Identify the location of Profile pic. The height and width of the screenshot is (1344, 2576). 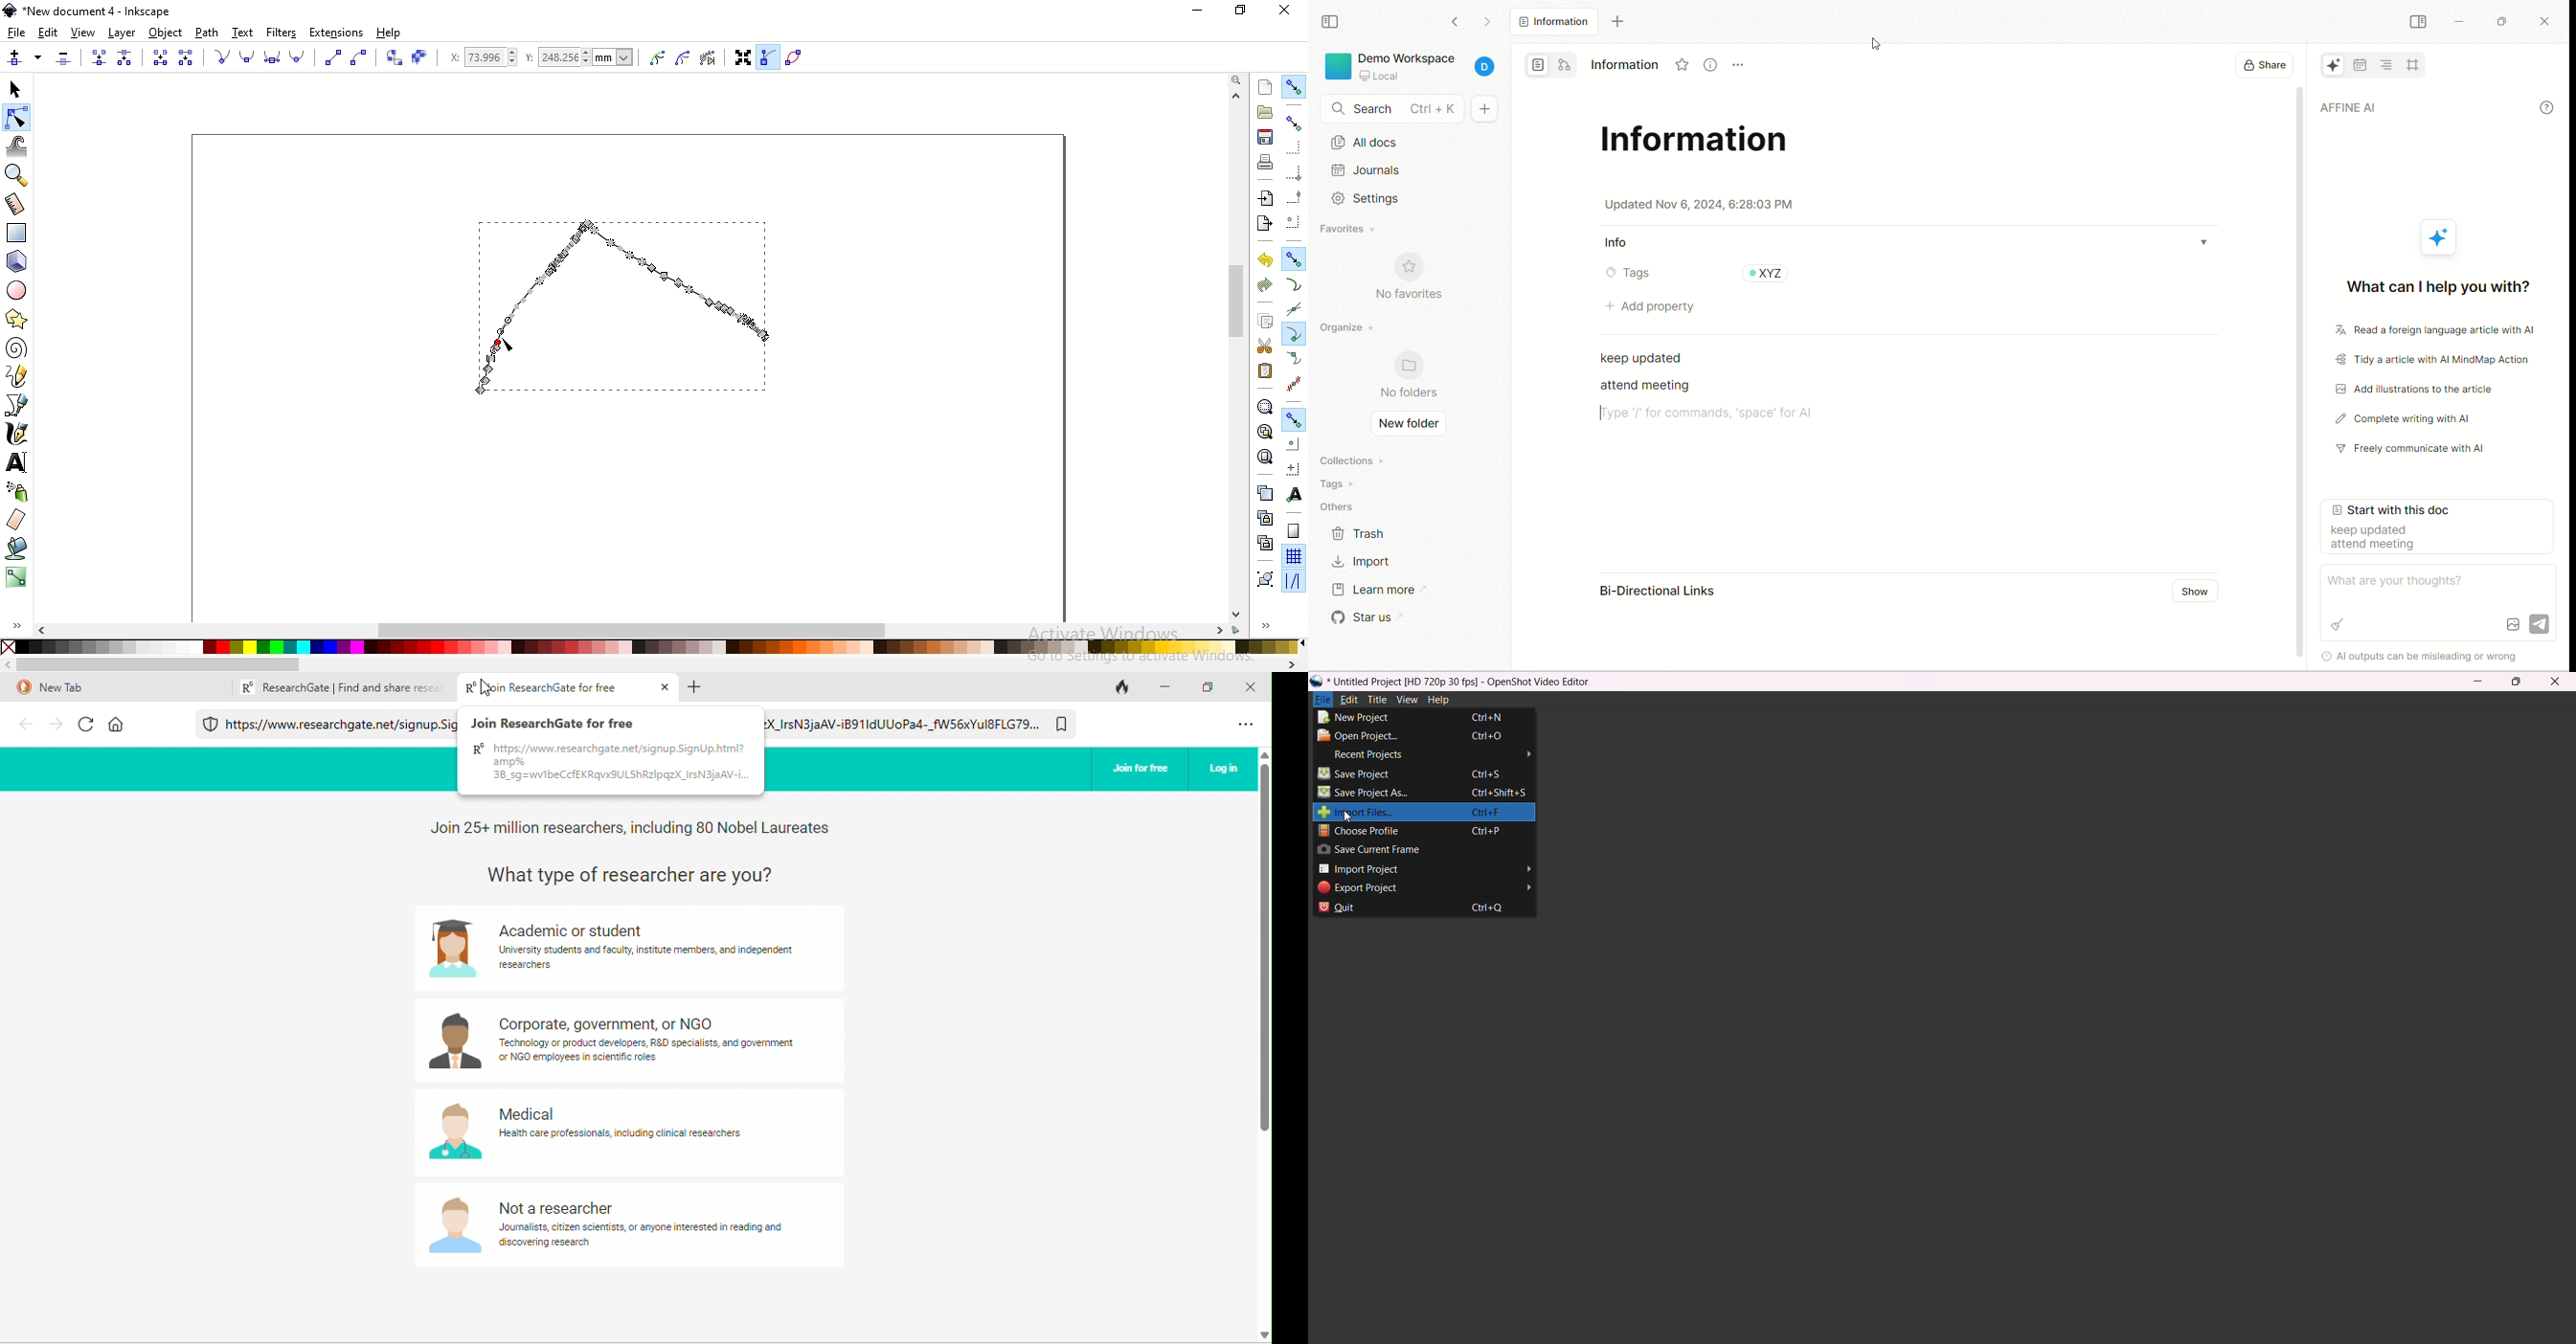
(452, 1042).